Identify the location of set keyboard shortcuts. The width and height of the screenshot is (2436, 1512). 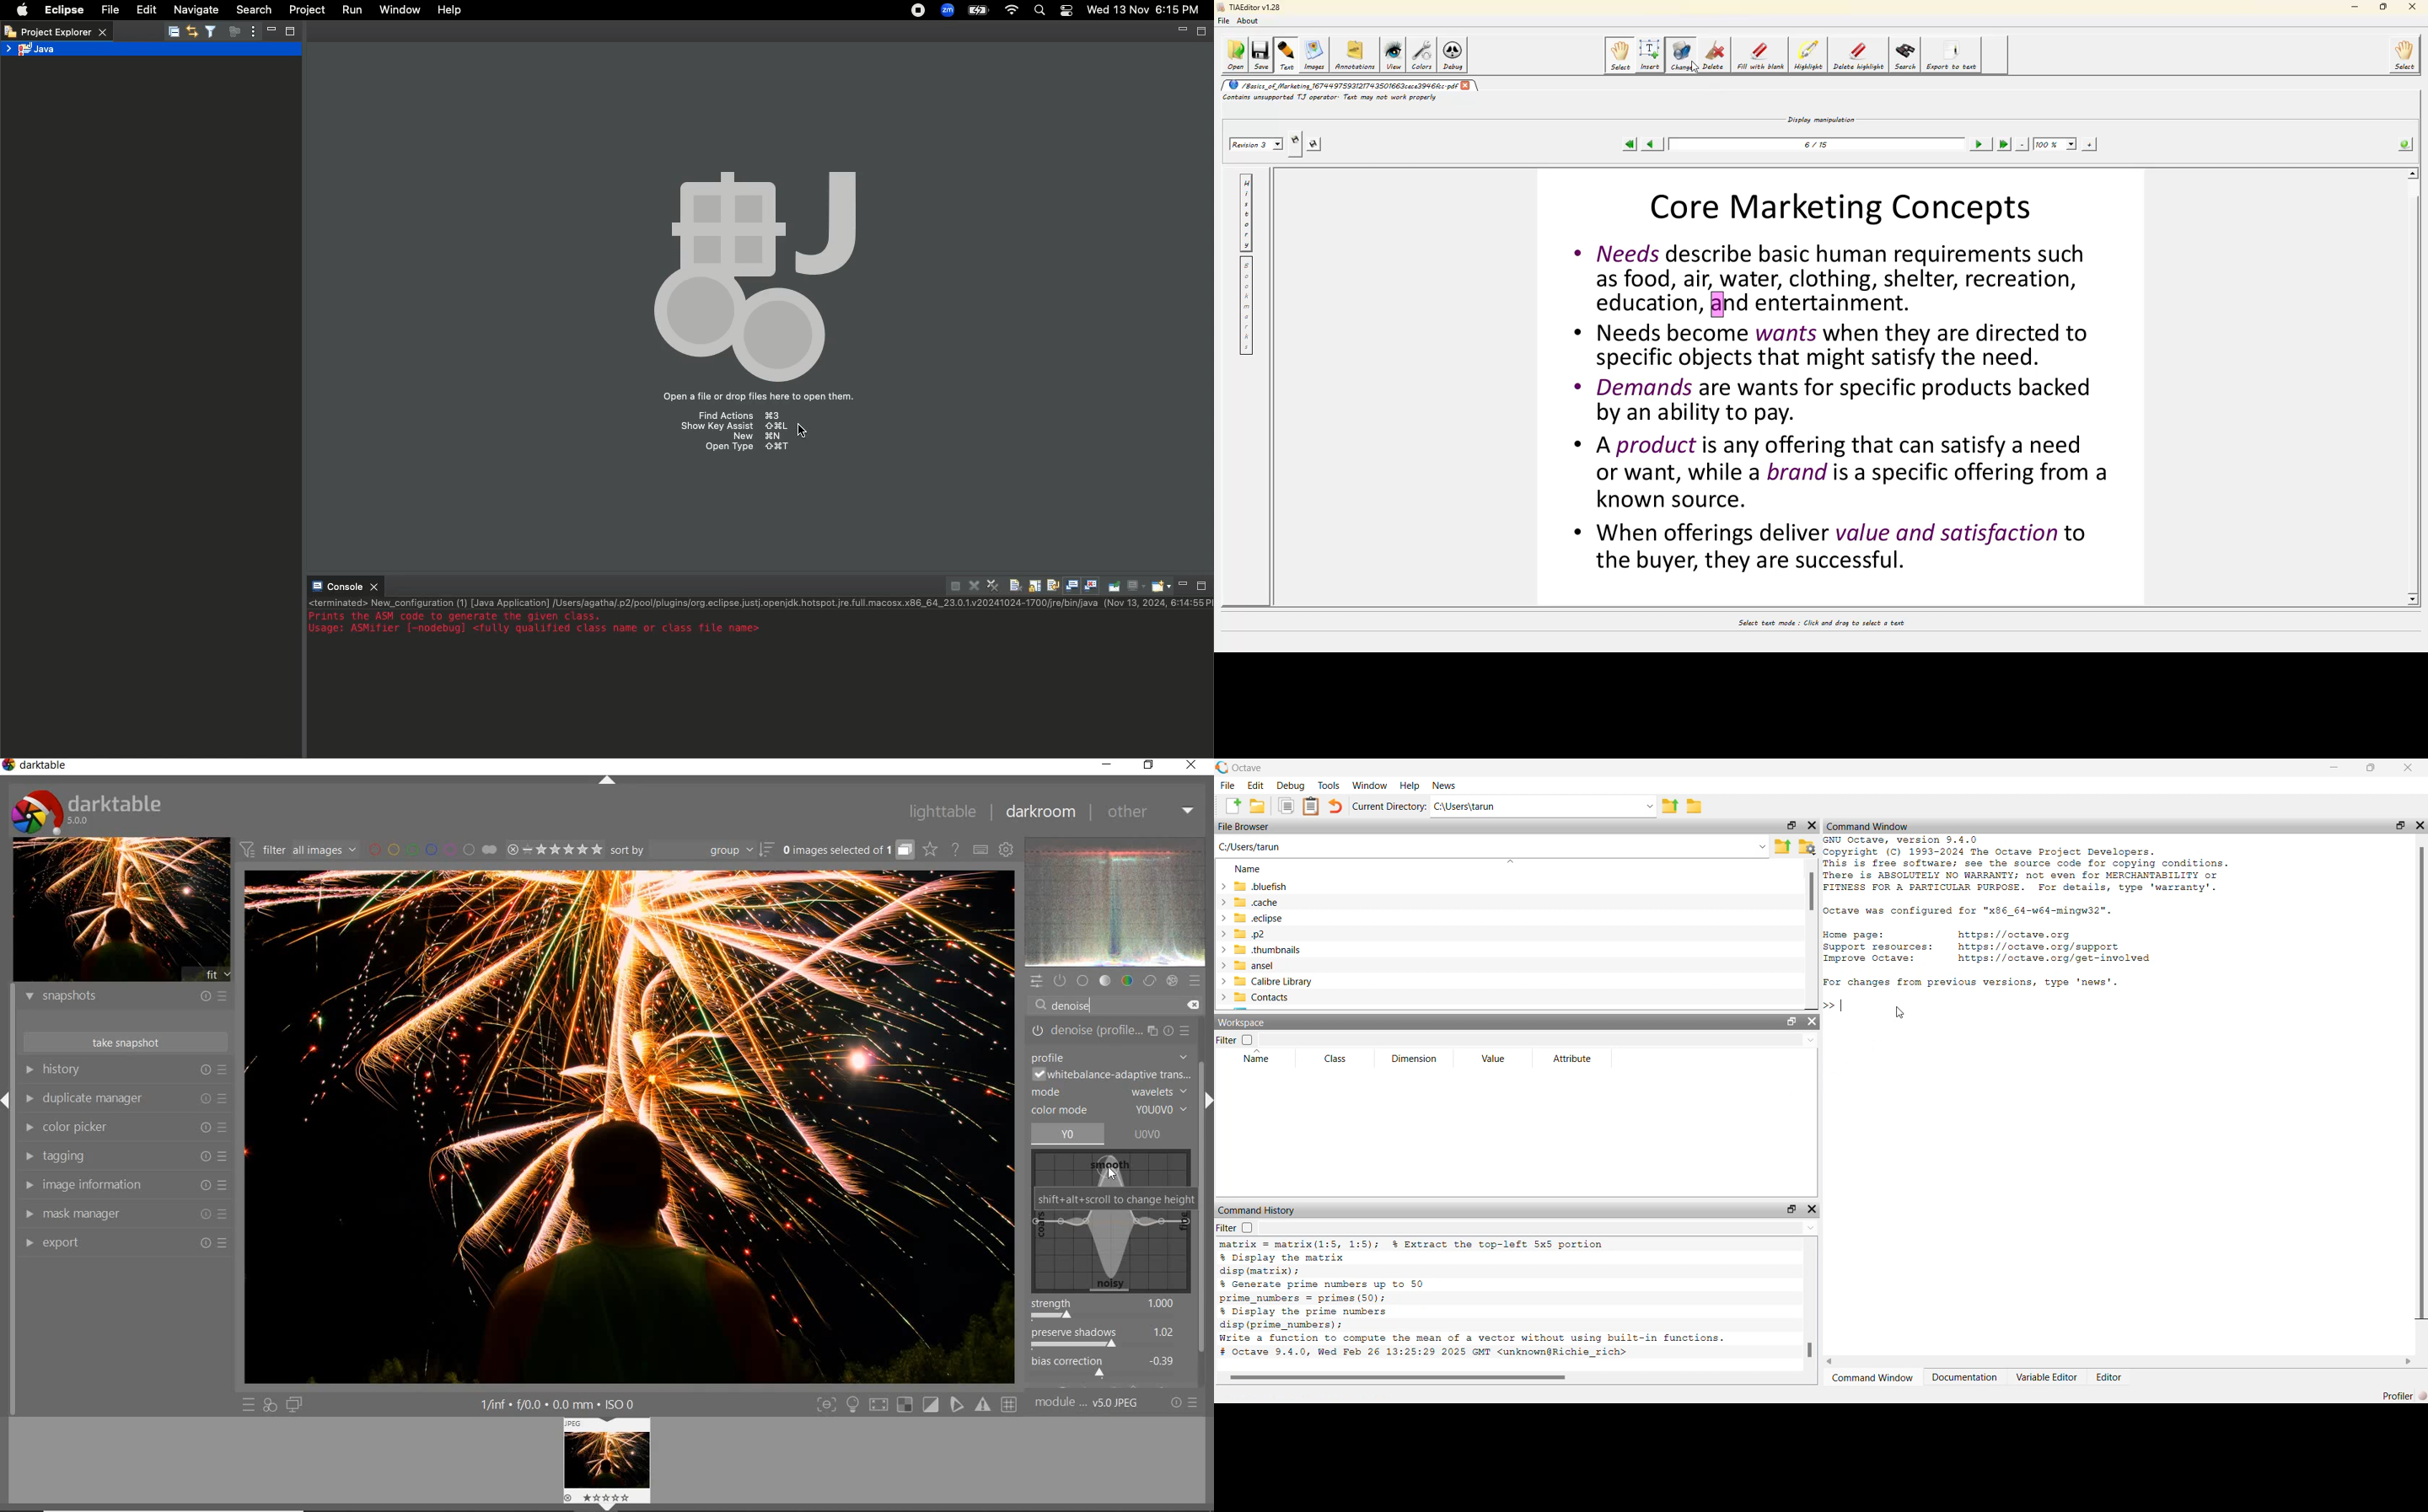
(979, 850).